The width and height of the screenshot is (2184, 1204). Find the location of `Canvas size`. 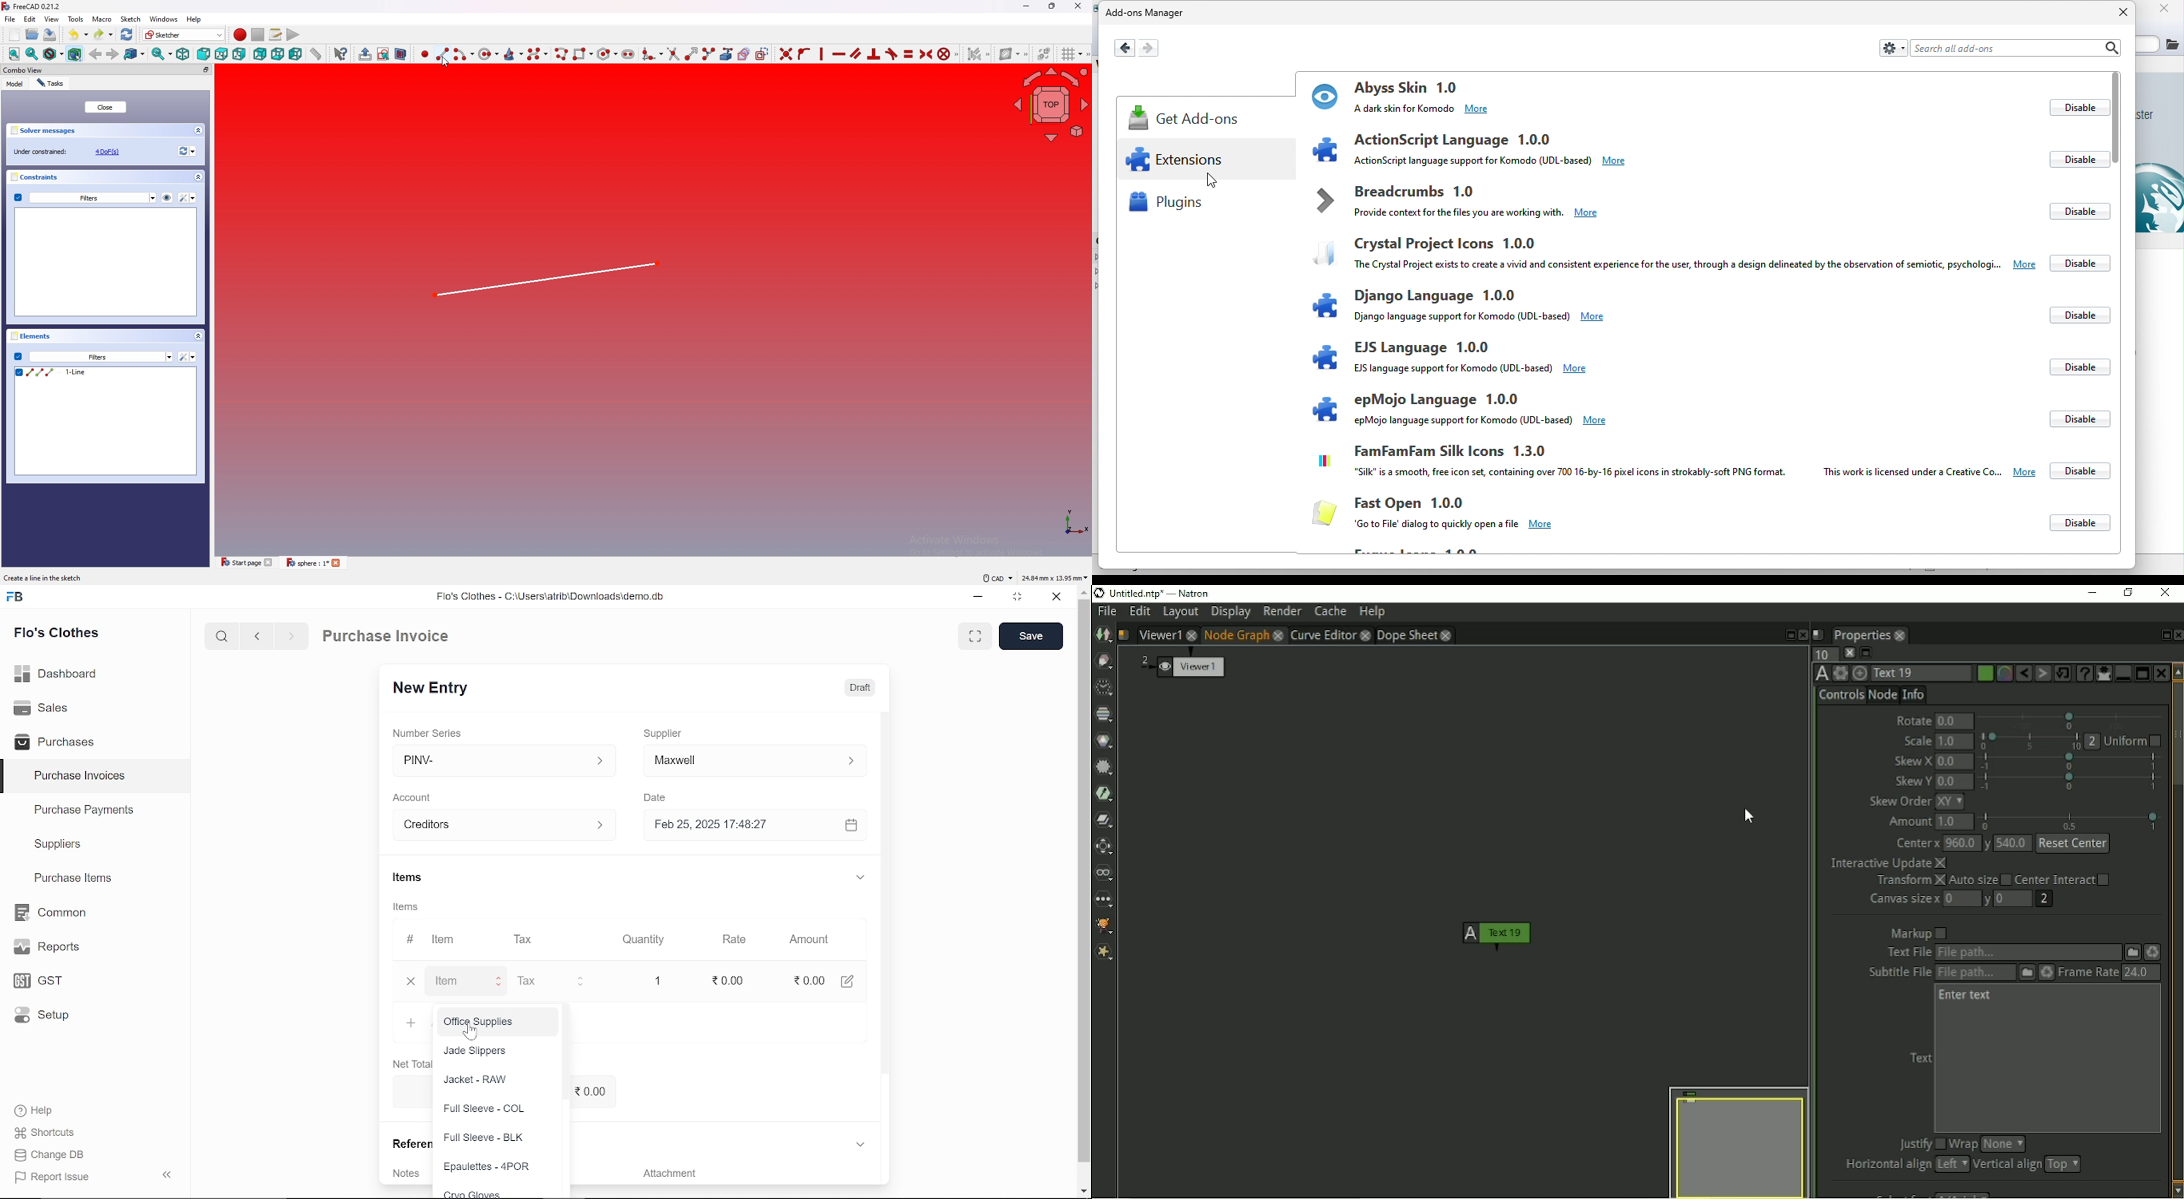

Canvas size is located at coordinates (1904, 901).